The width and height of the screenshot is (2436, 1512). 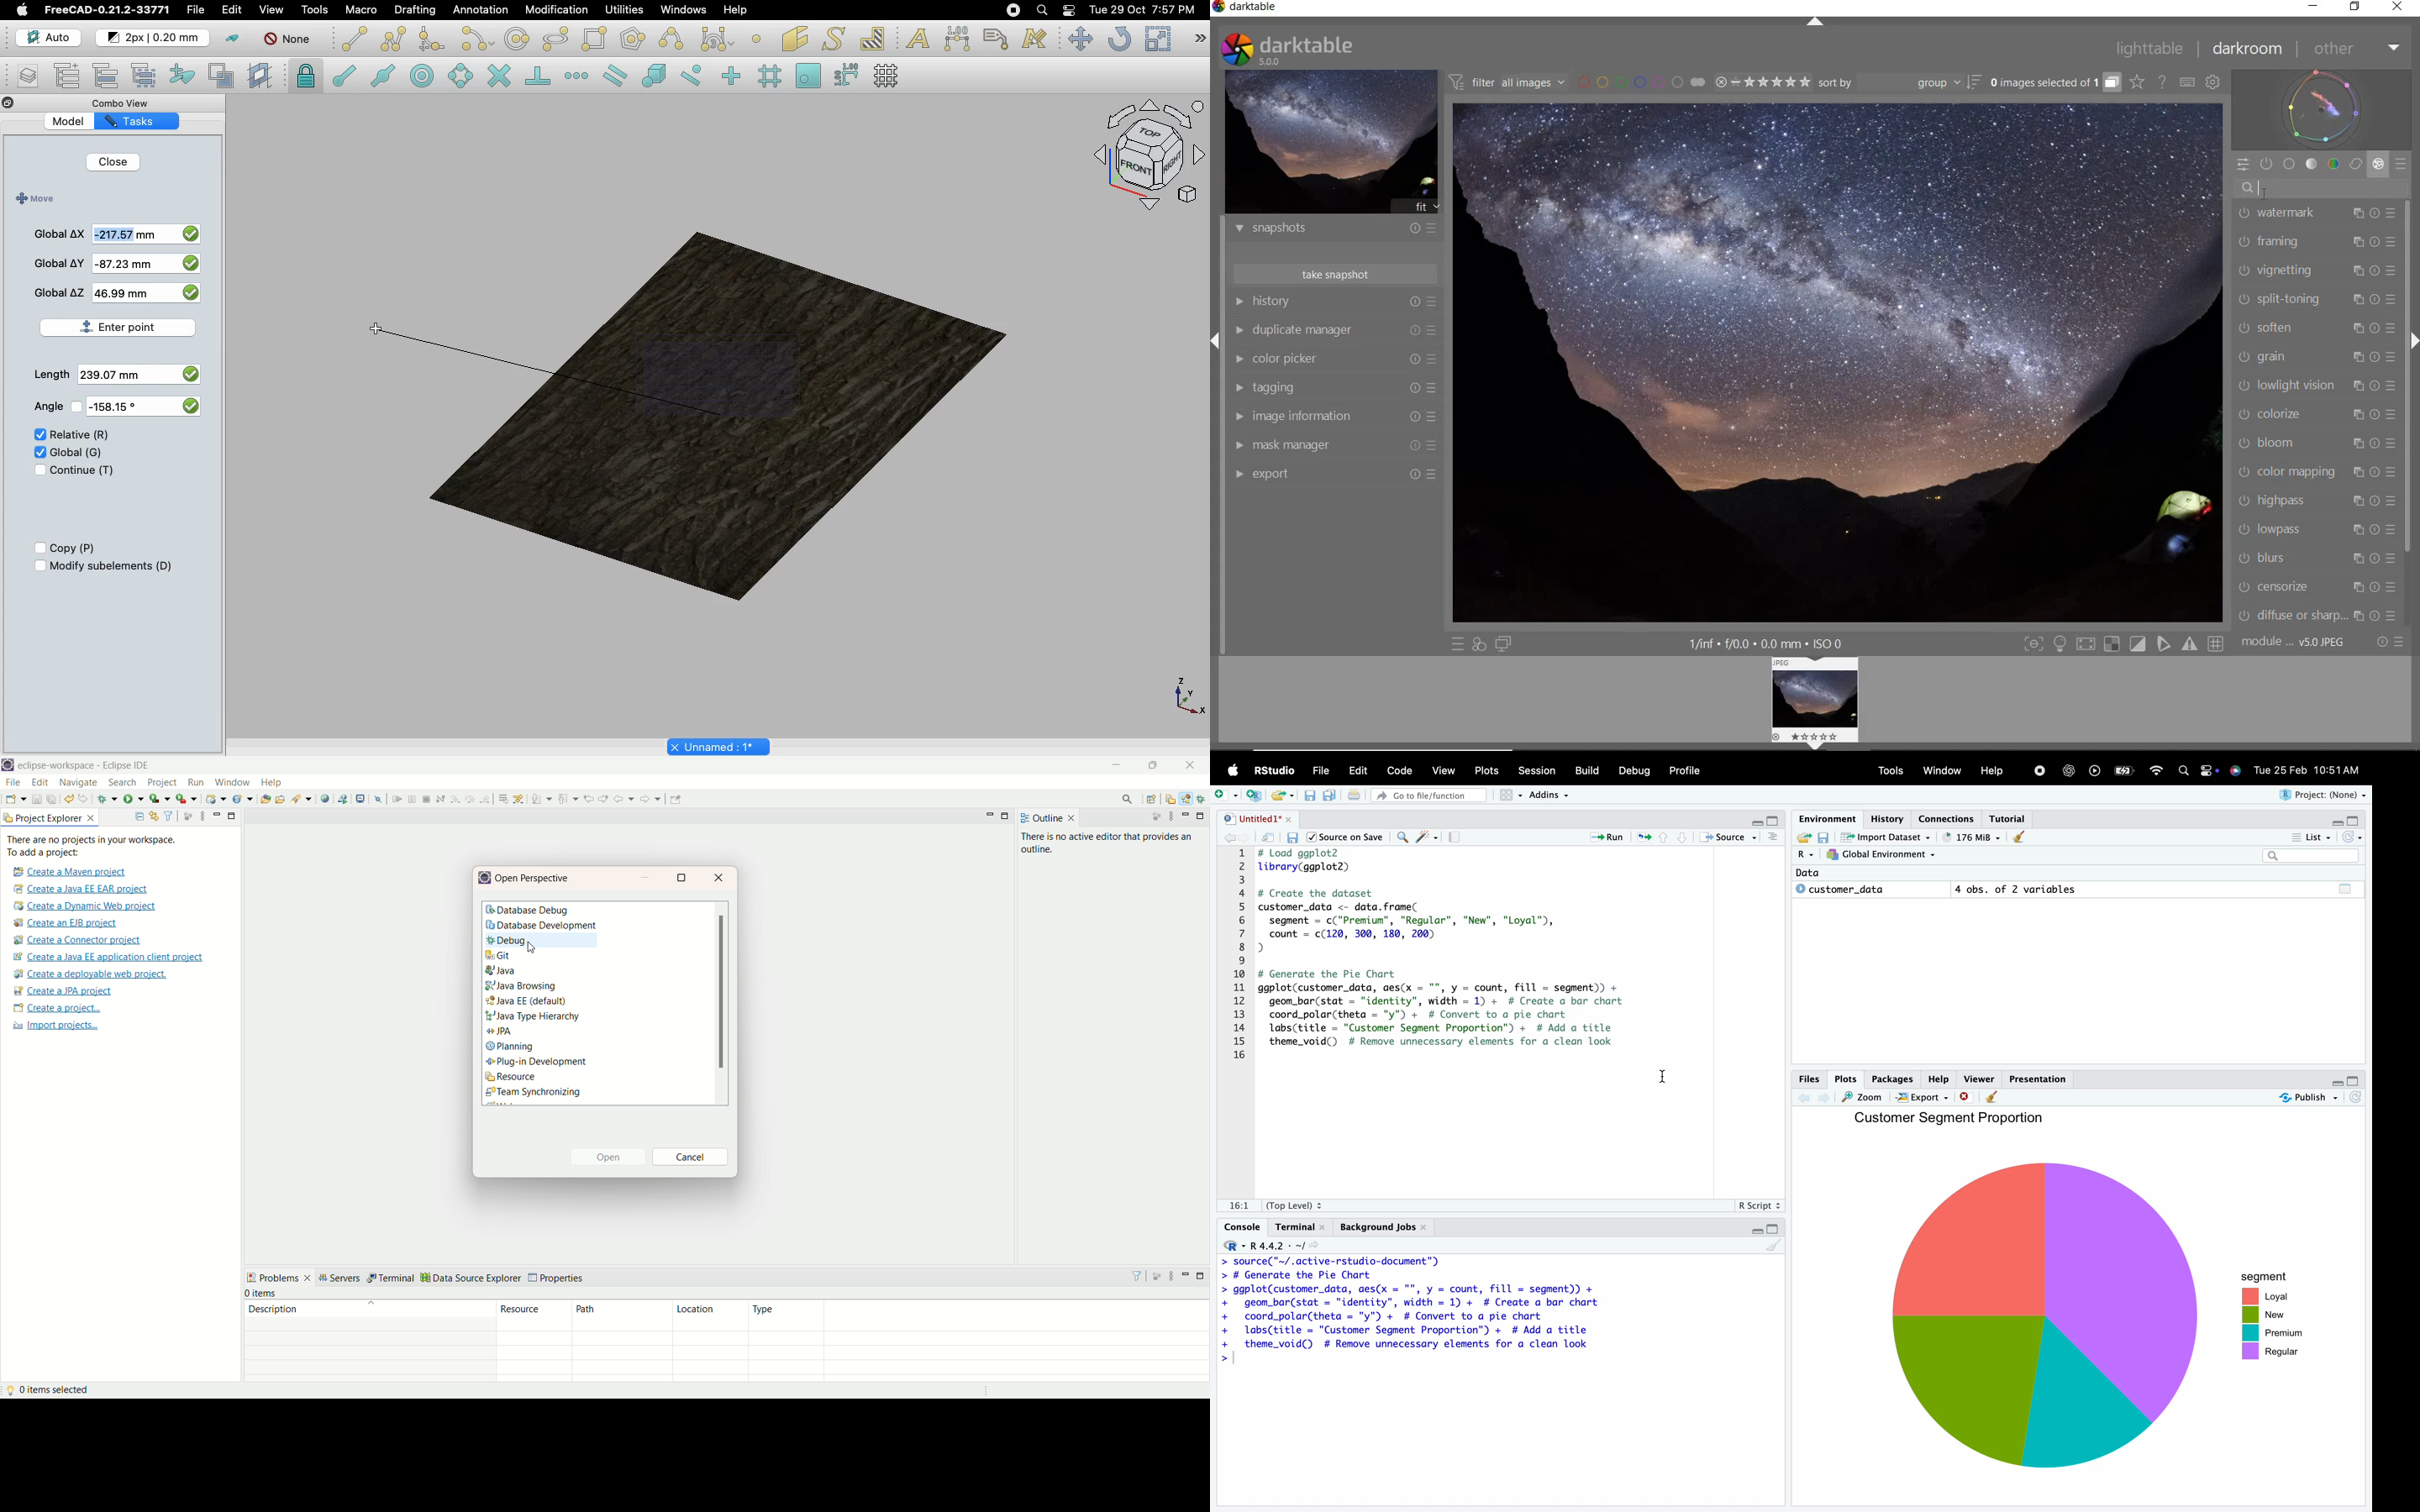 What do you see at coordinates (2187, 772) in the screenshot?
I see `search` at bounding box center [2187, 772].